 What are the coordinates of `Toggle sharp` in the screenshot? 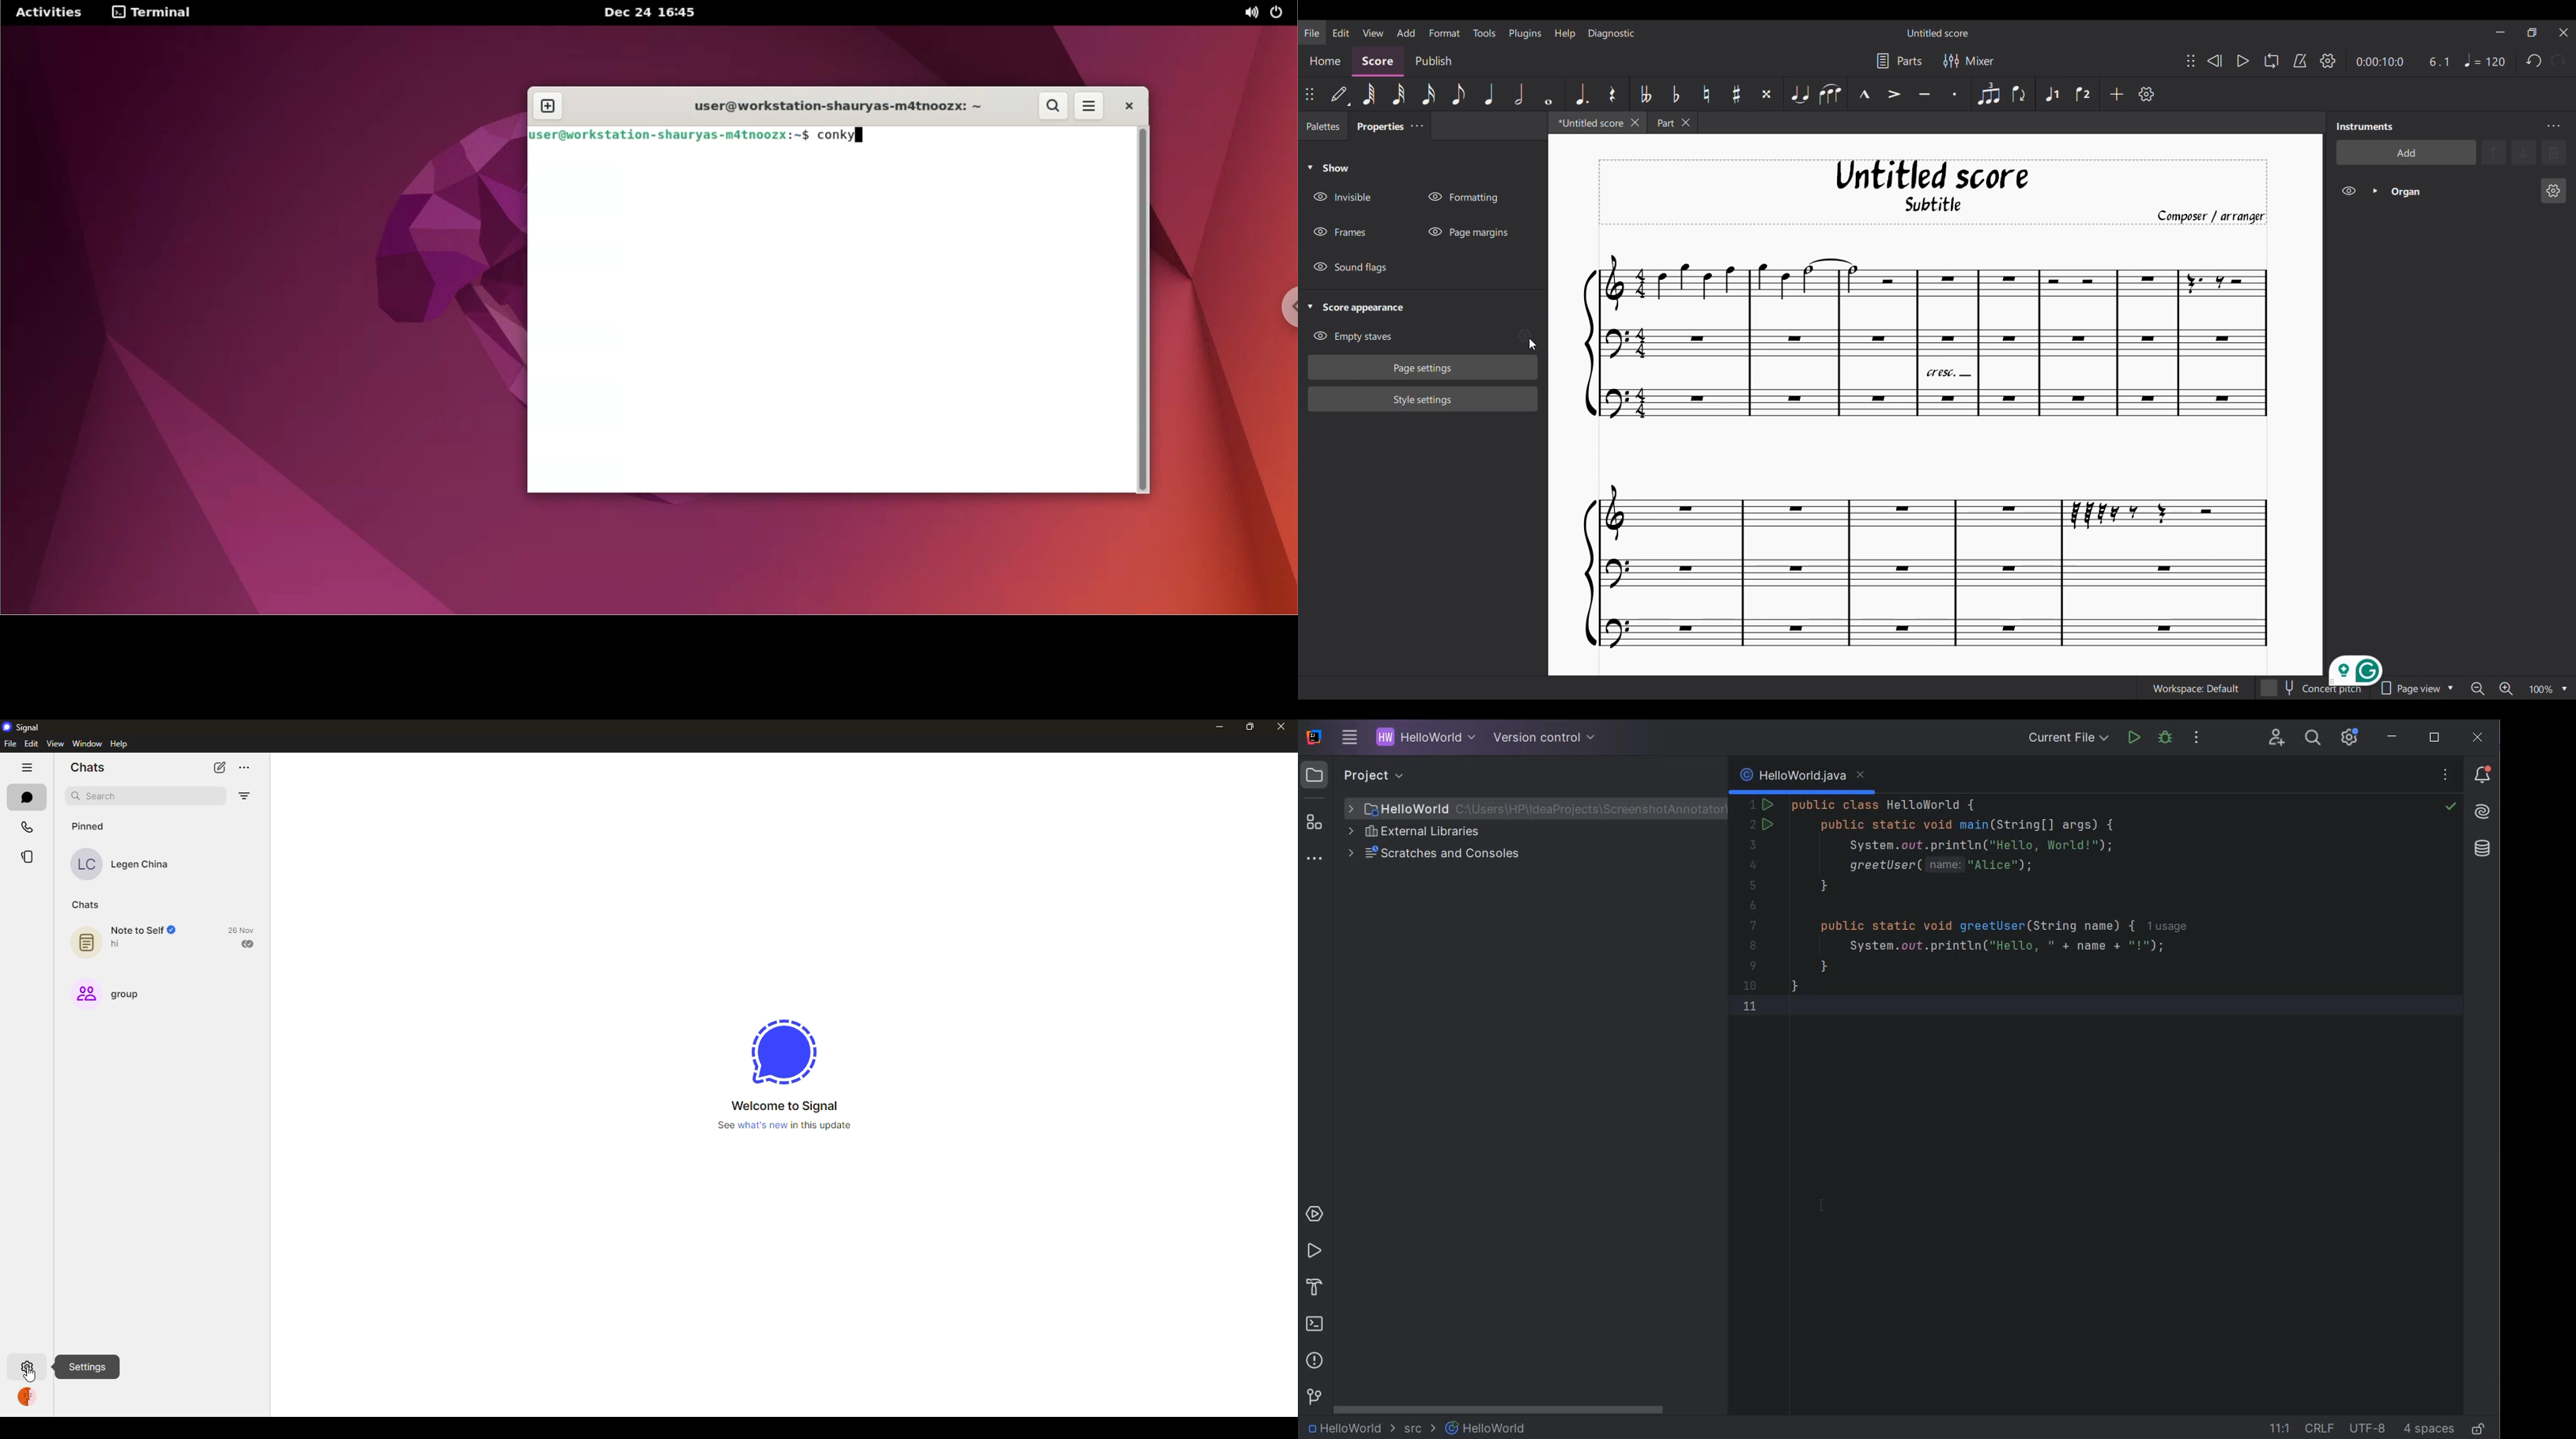 It's located at (1736, 95).